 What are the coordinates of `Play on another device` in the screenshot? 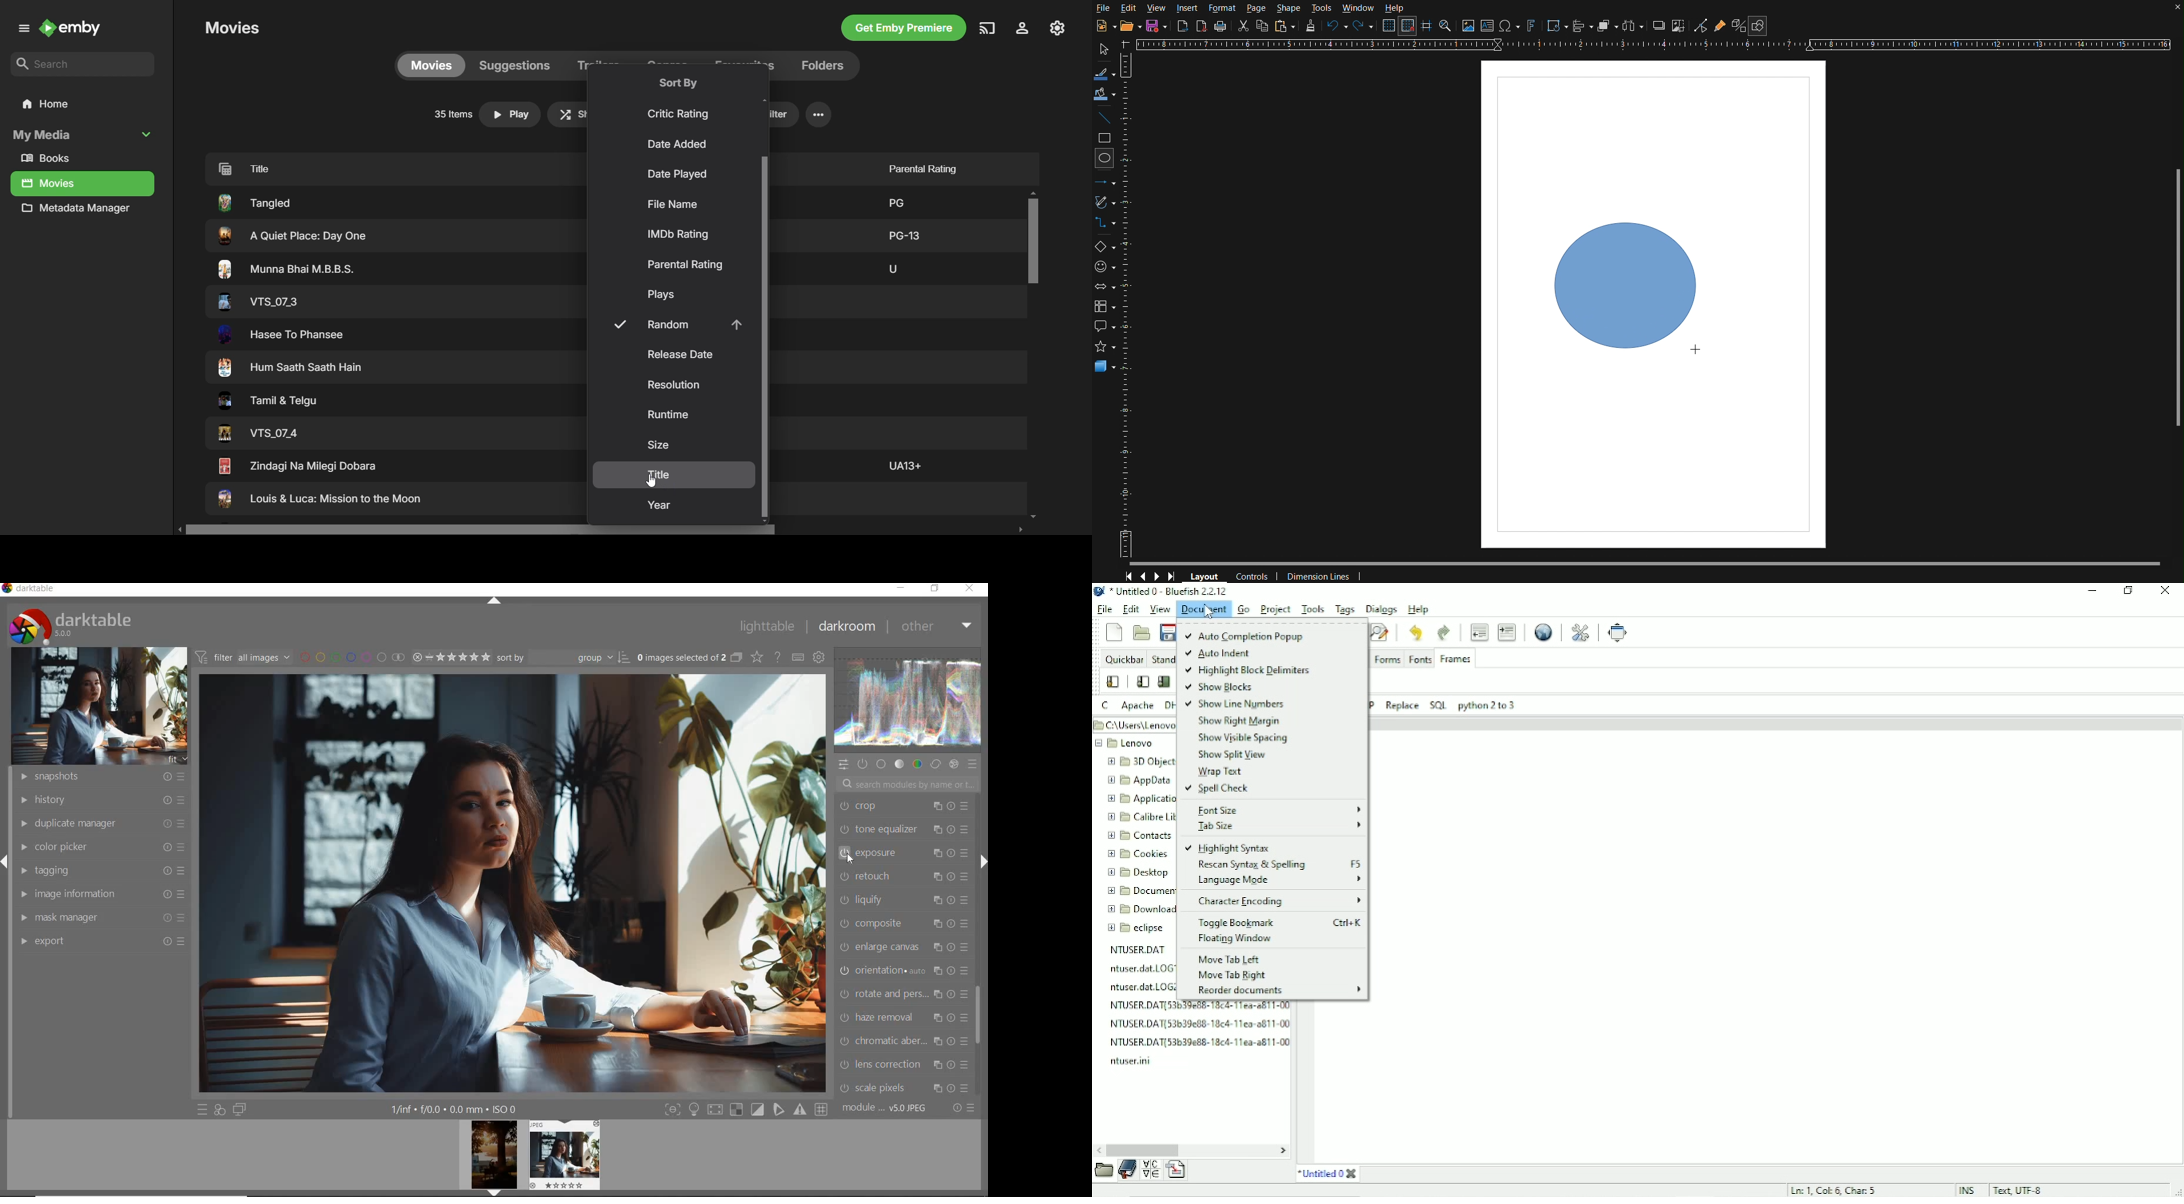 It's located at (987, 28).